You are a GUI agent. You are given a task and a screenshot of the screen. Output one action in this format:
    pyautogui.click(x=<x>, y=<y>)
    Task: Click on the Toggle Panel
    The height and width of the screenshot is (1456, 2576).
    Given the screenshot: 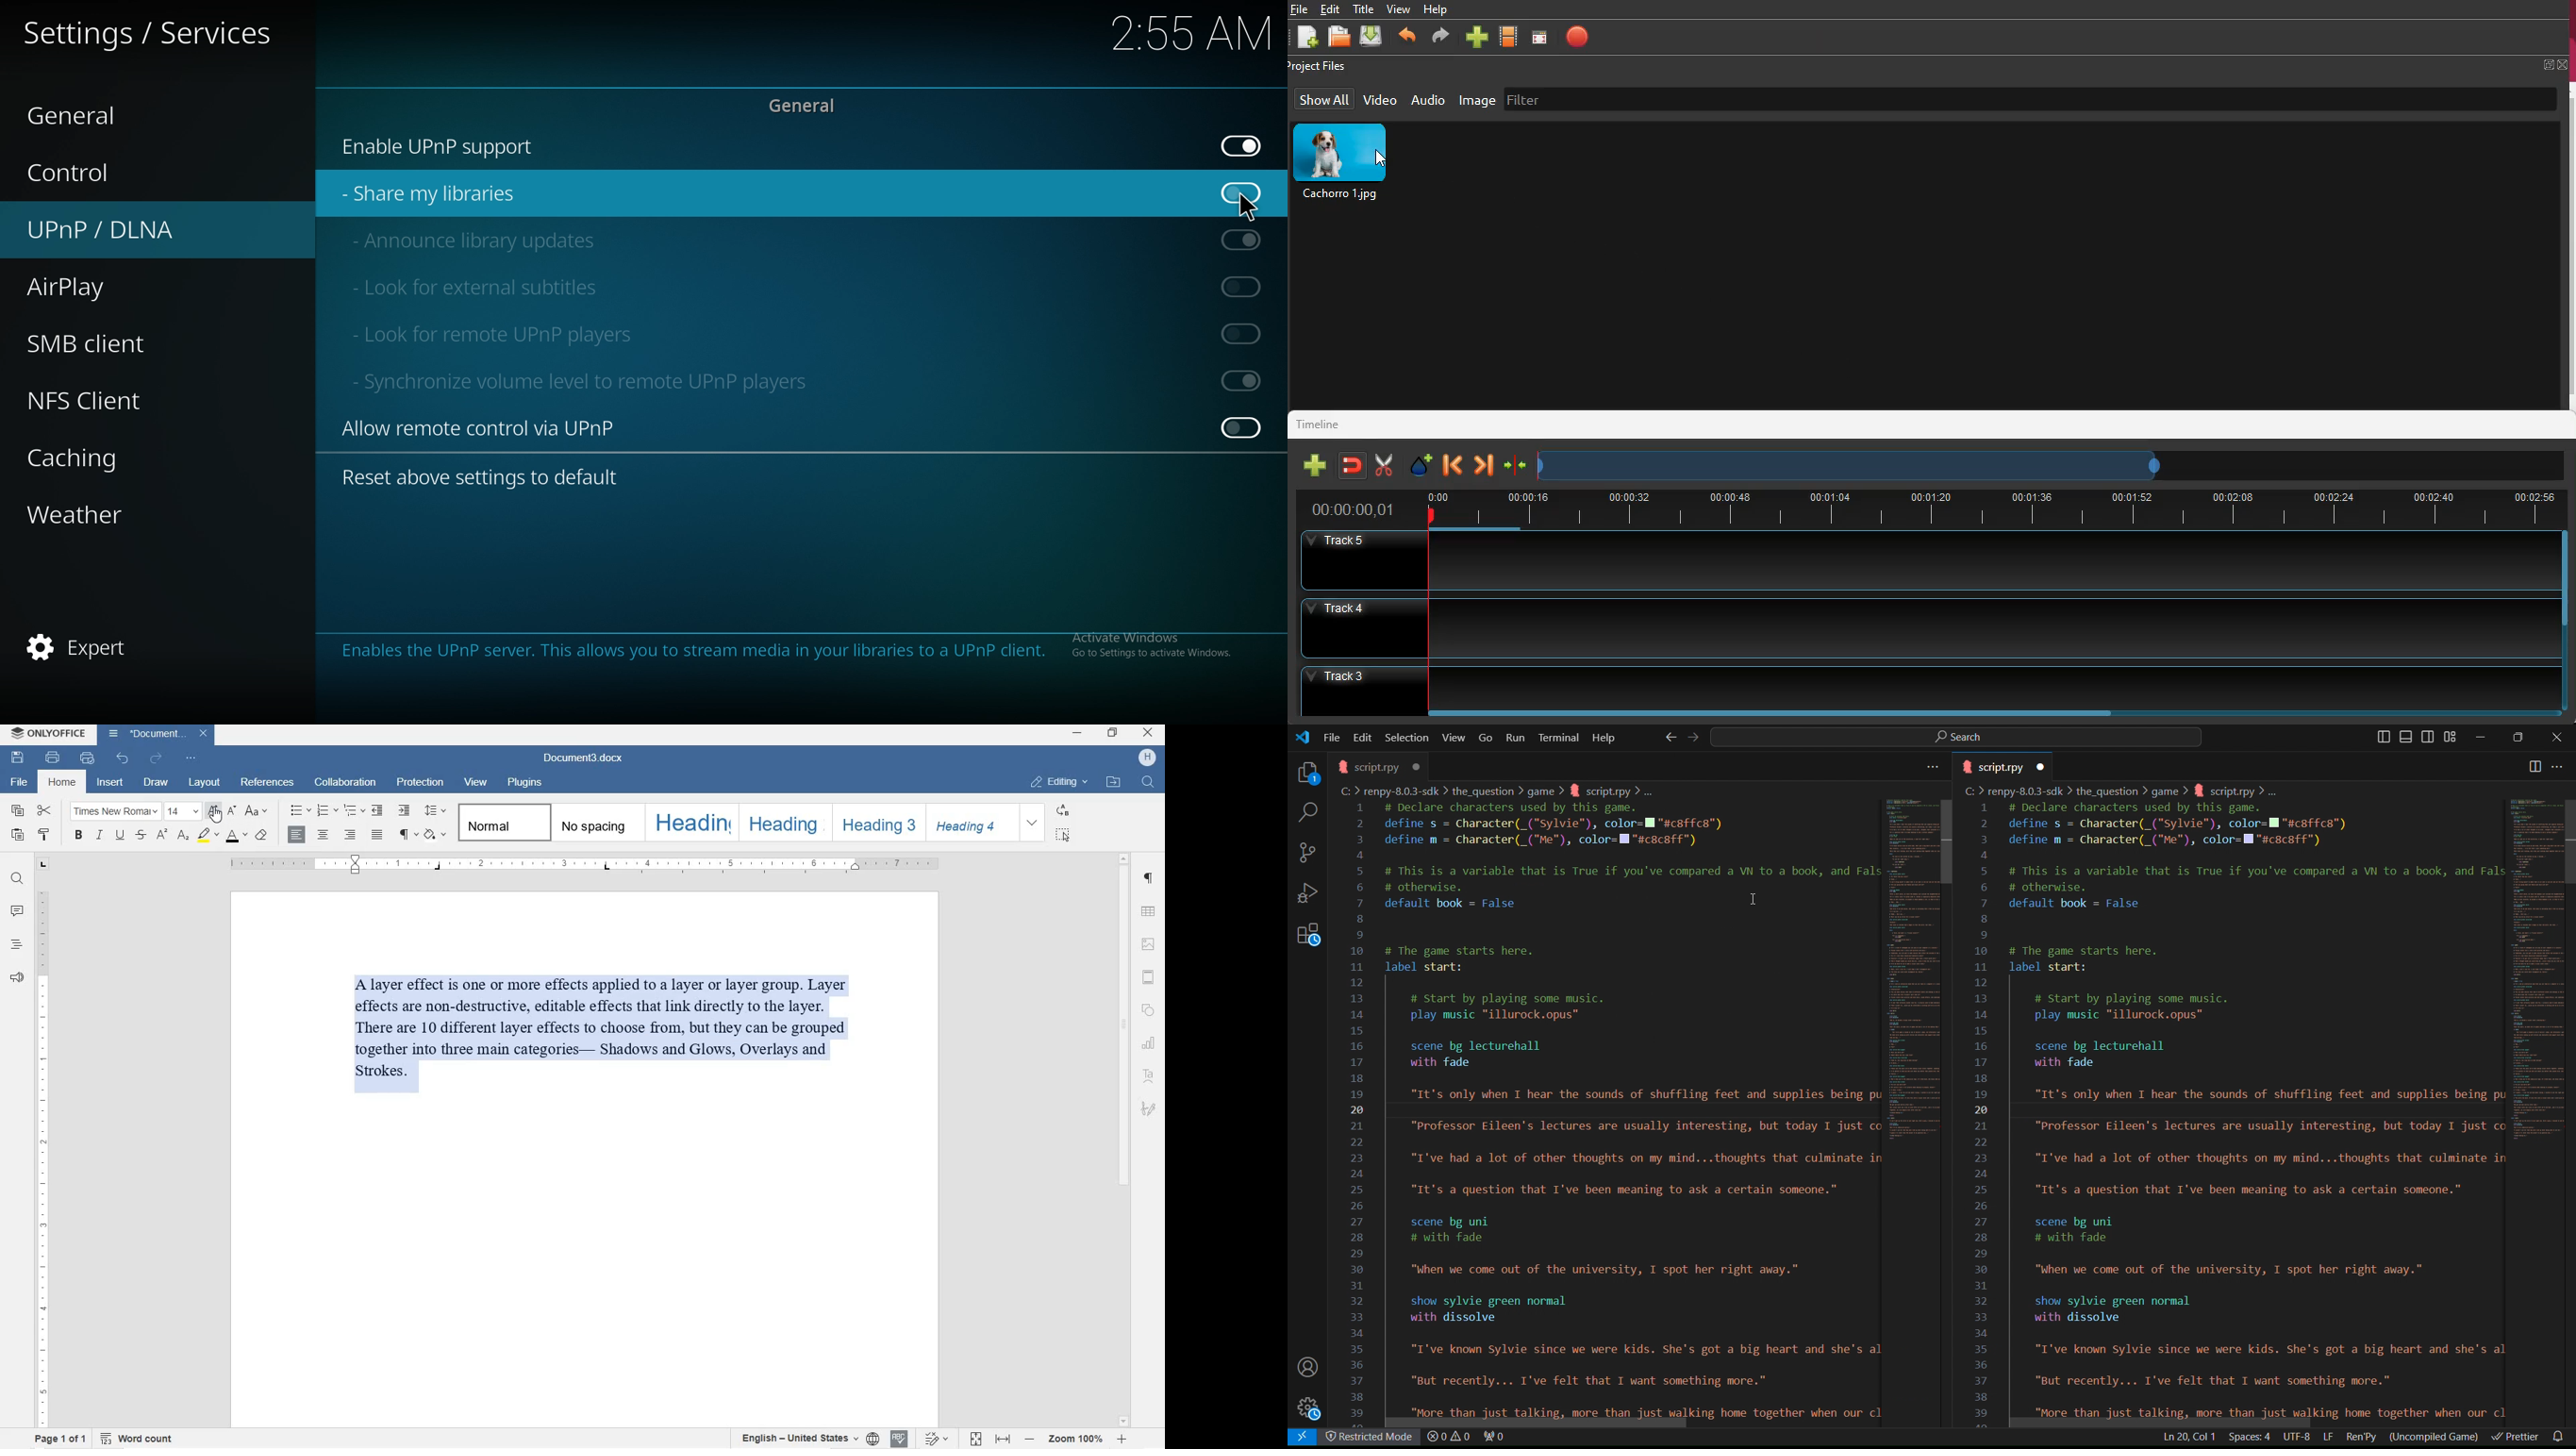 What is the action you would take?
    pyautogui.click(x=2408, y=737)
    